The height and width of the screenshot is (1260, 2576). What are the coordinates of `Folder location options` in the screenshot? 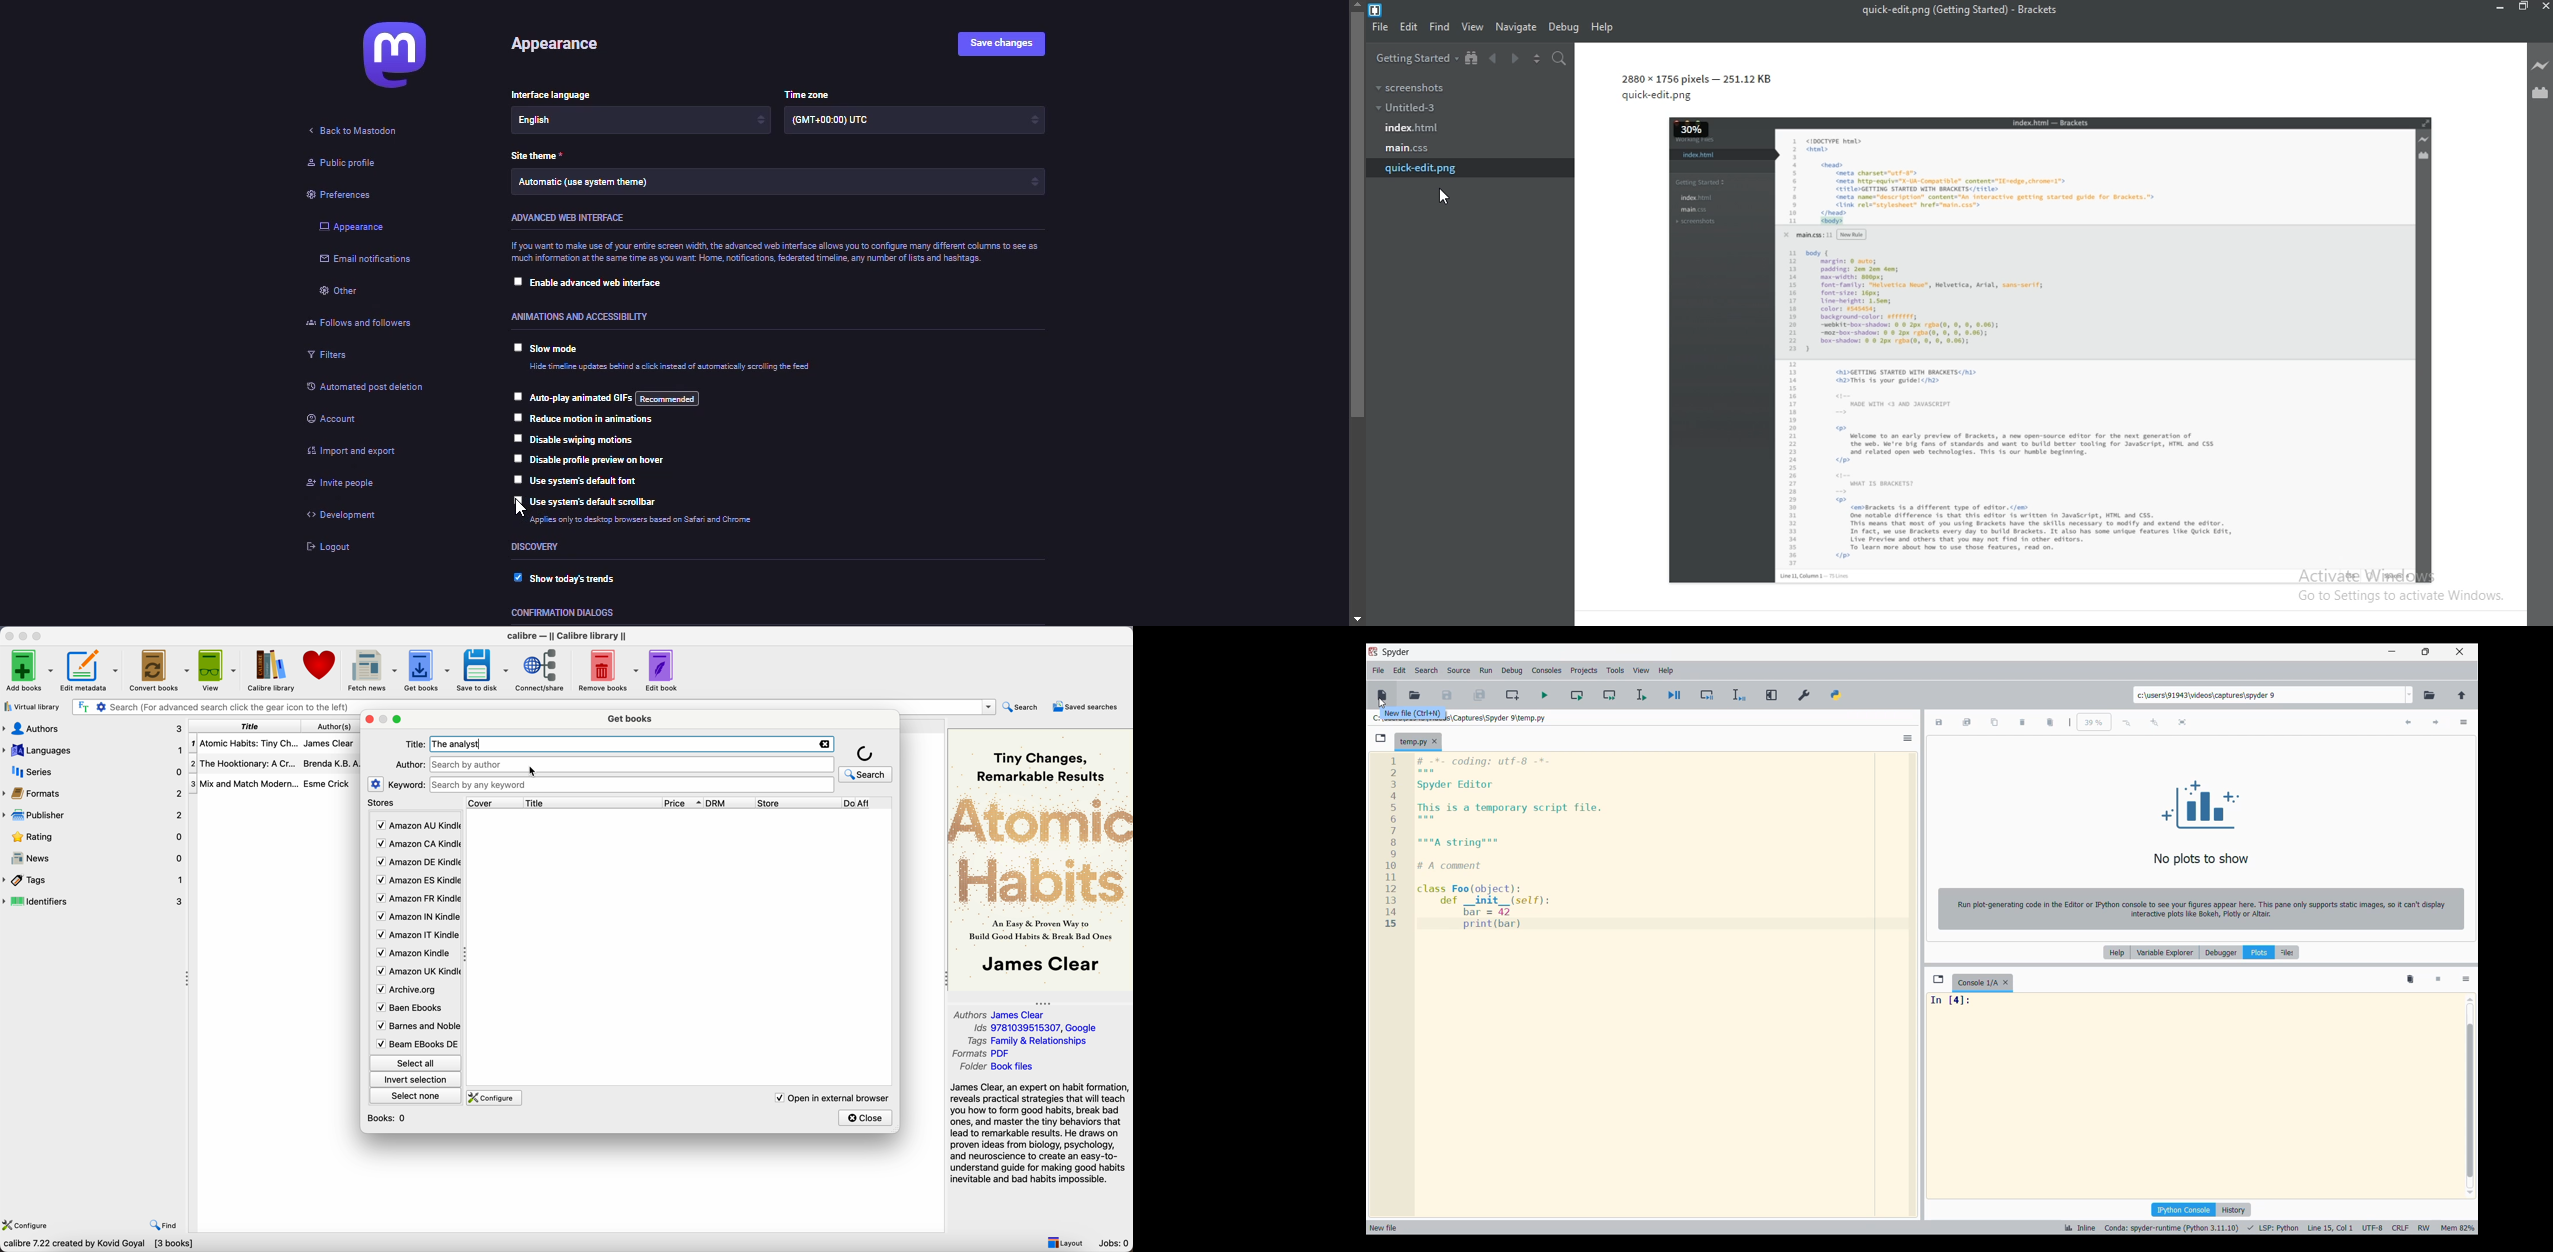 It's located at (2410, 695).